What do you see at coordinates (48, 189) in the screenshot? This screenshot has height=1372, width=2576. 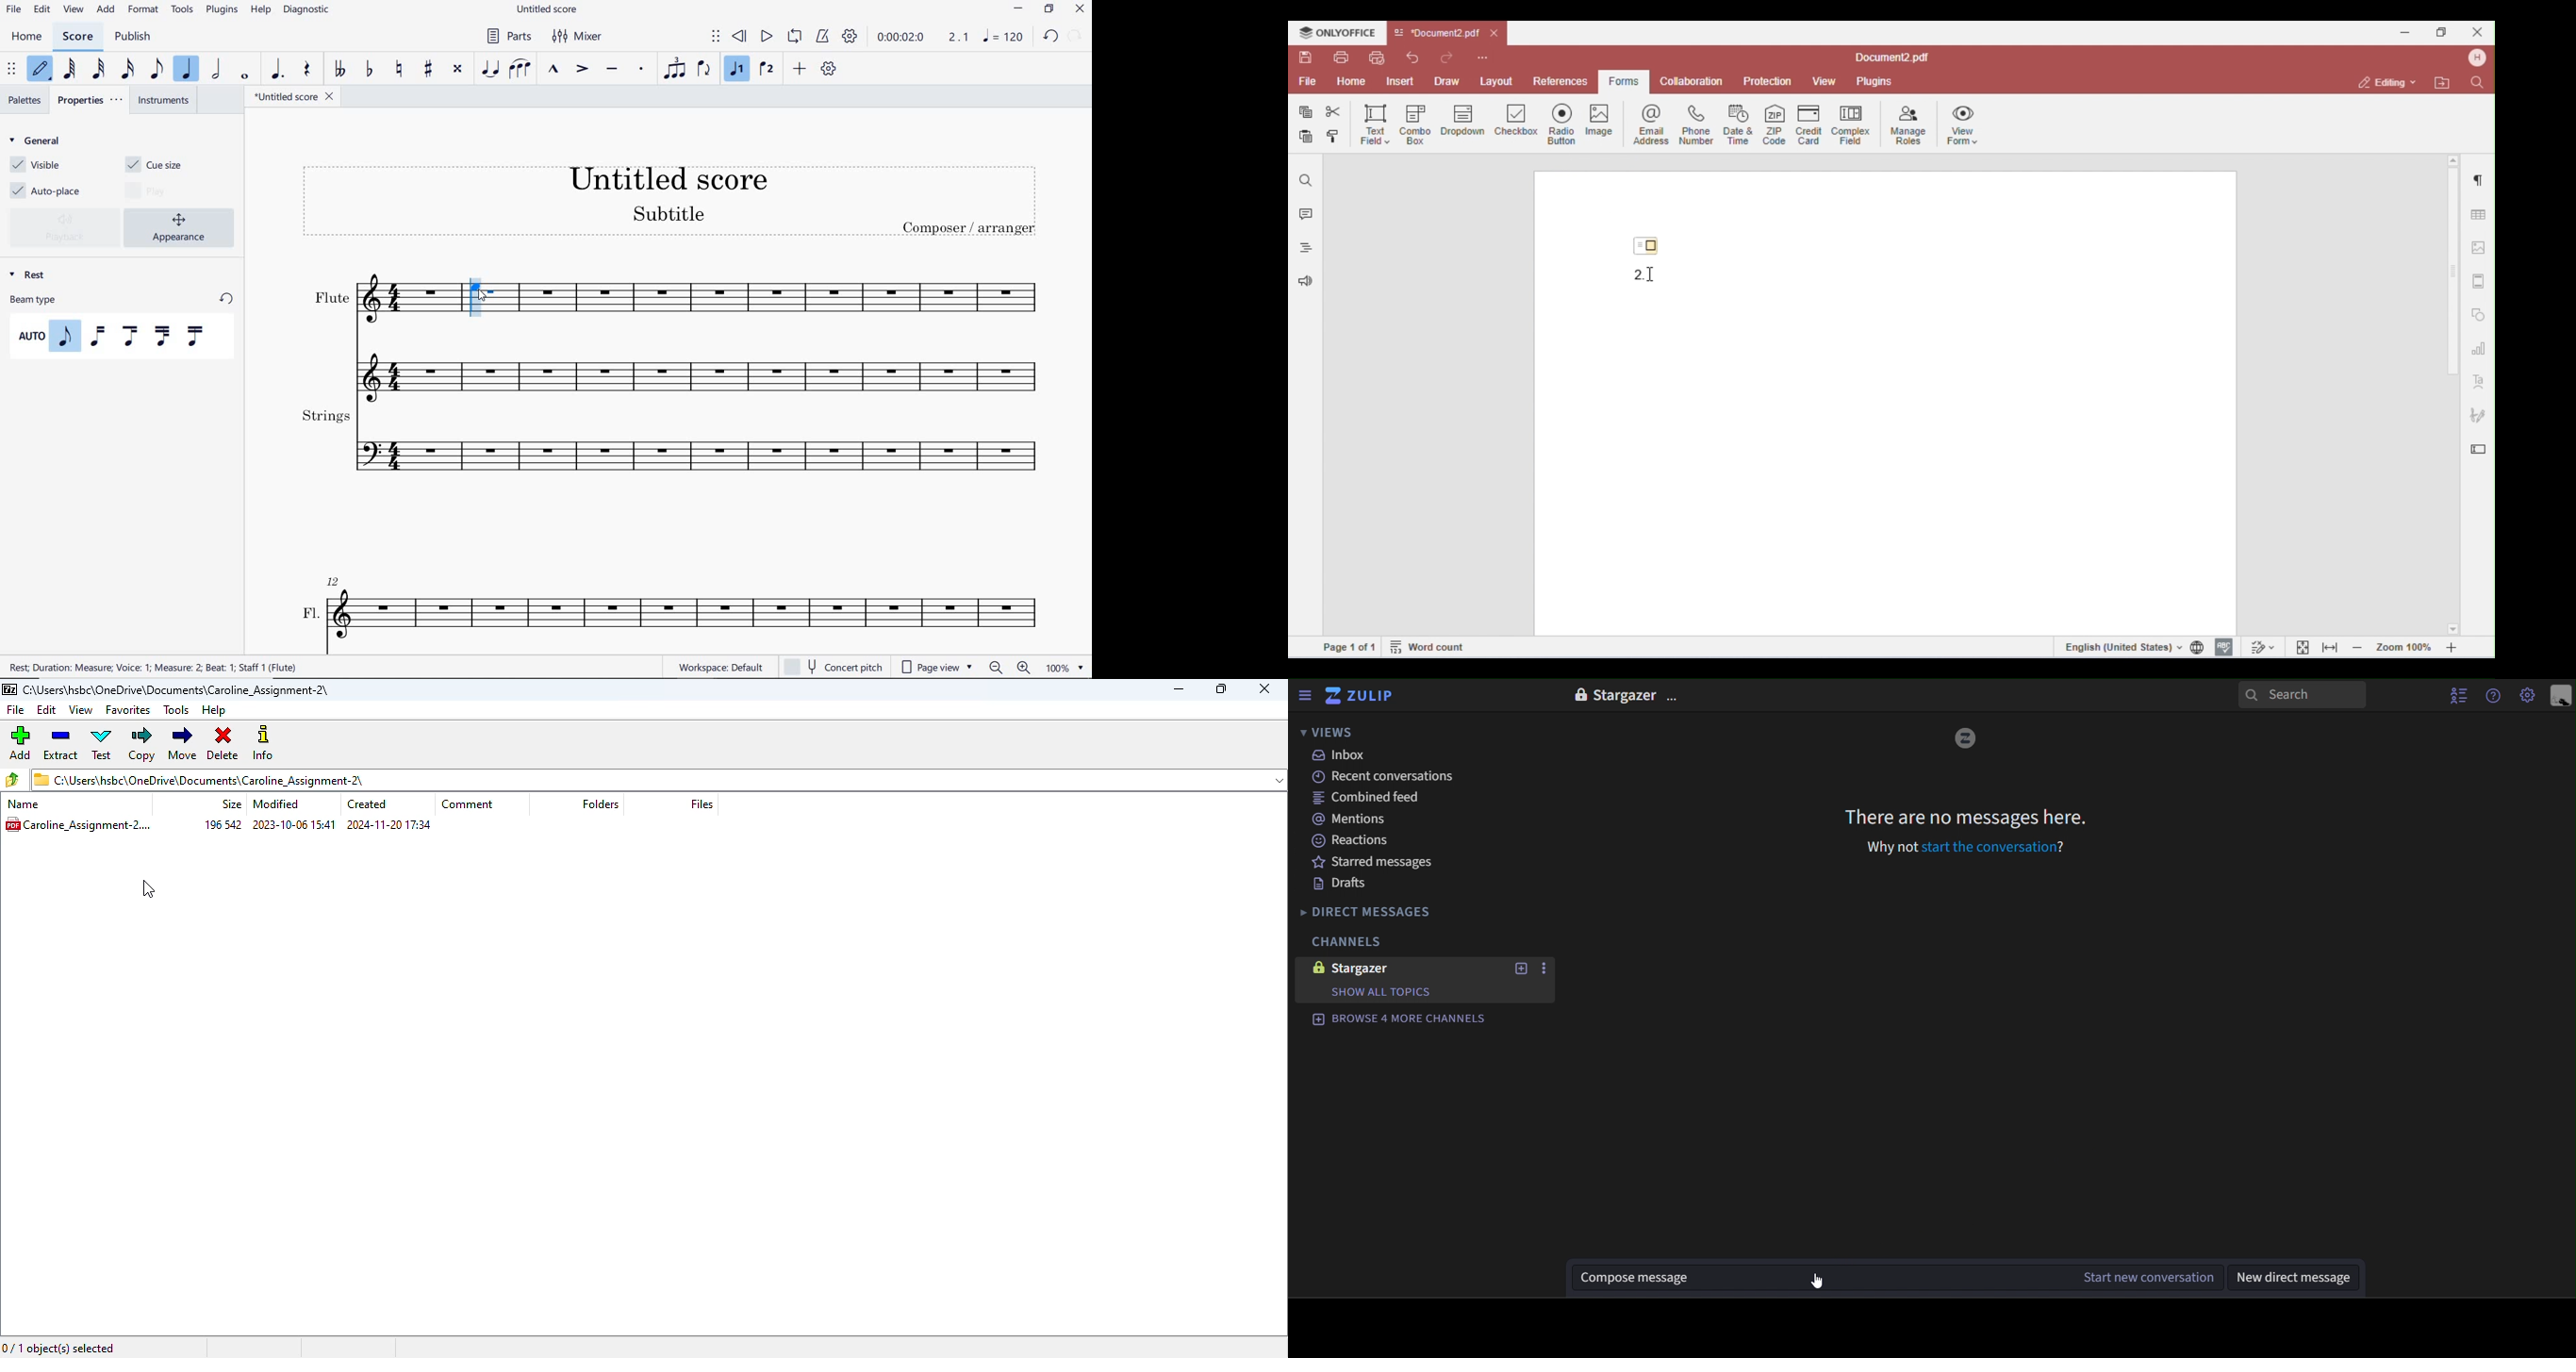 I see `AUTO-PLACE` at bounding box center [48, 189].